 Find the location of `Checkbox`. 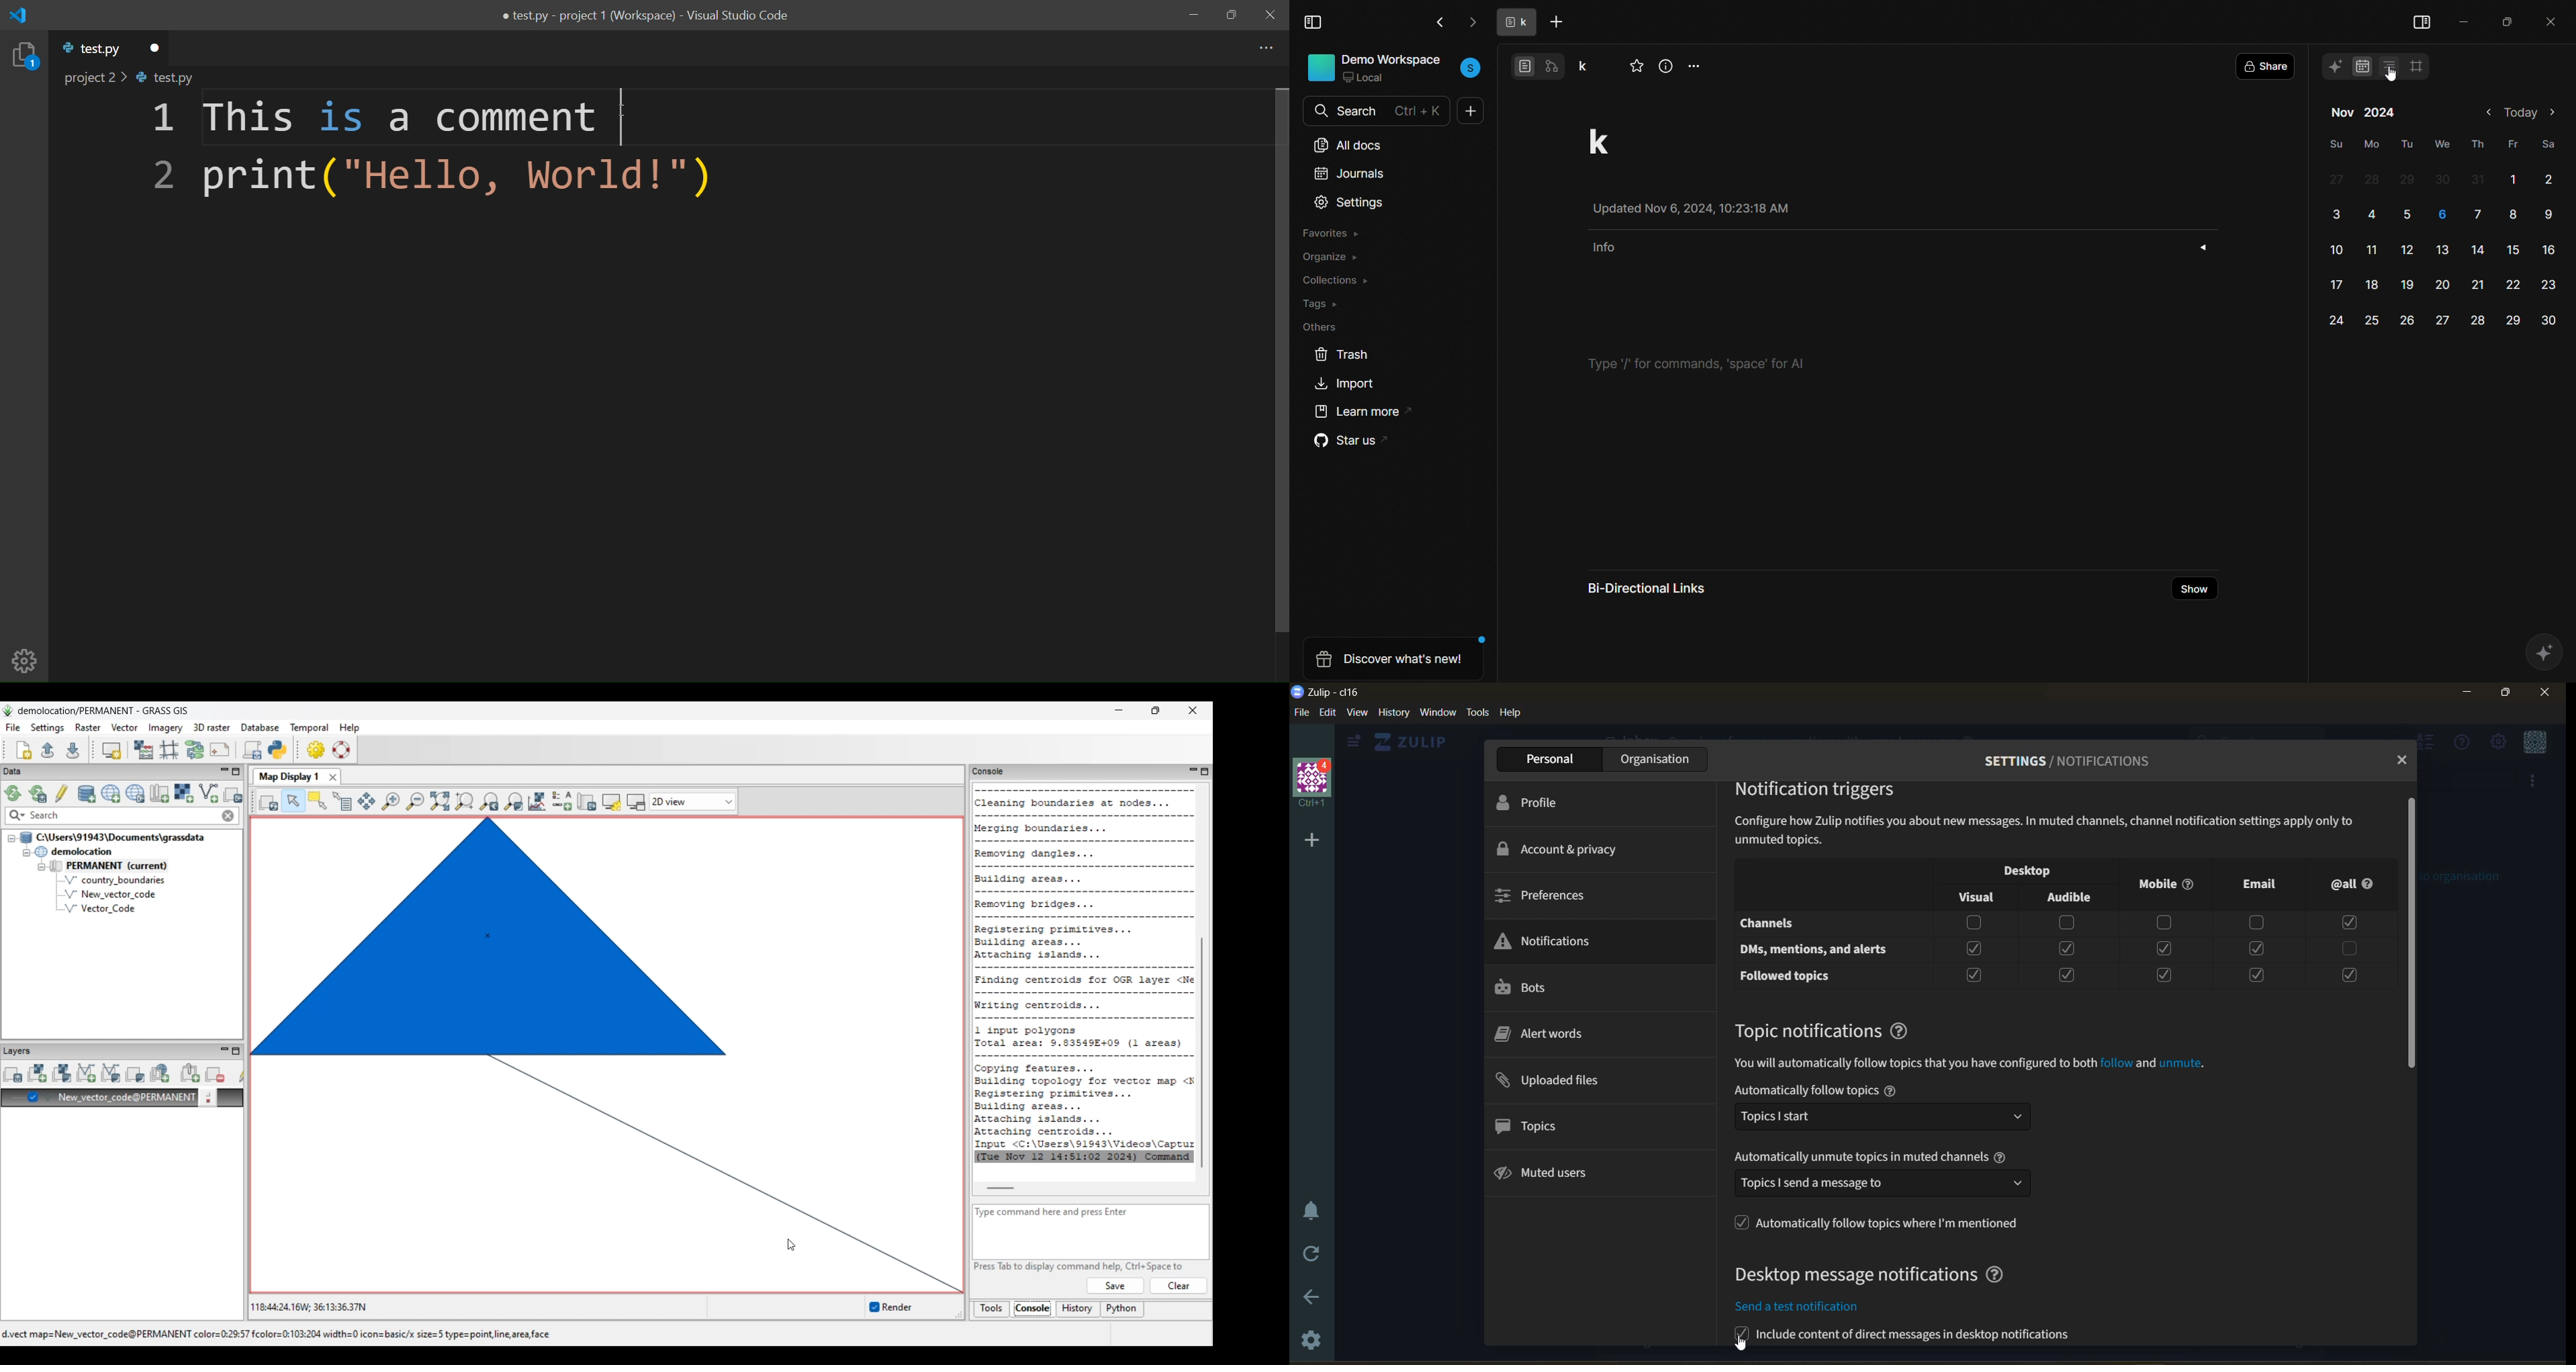

Checkbox is located at coordinates (1972, 924).